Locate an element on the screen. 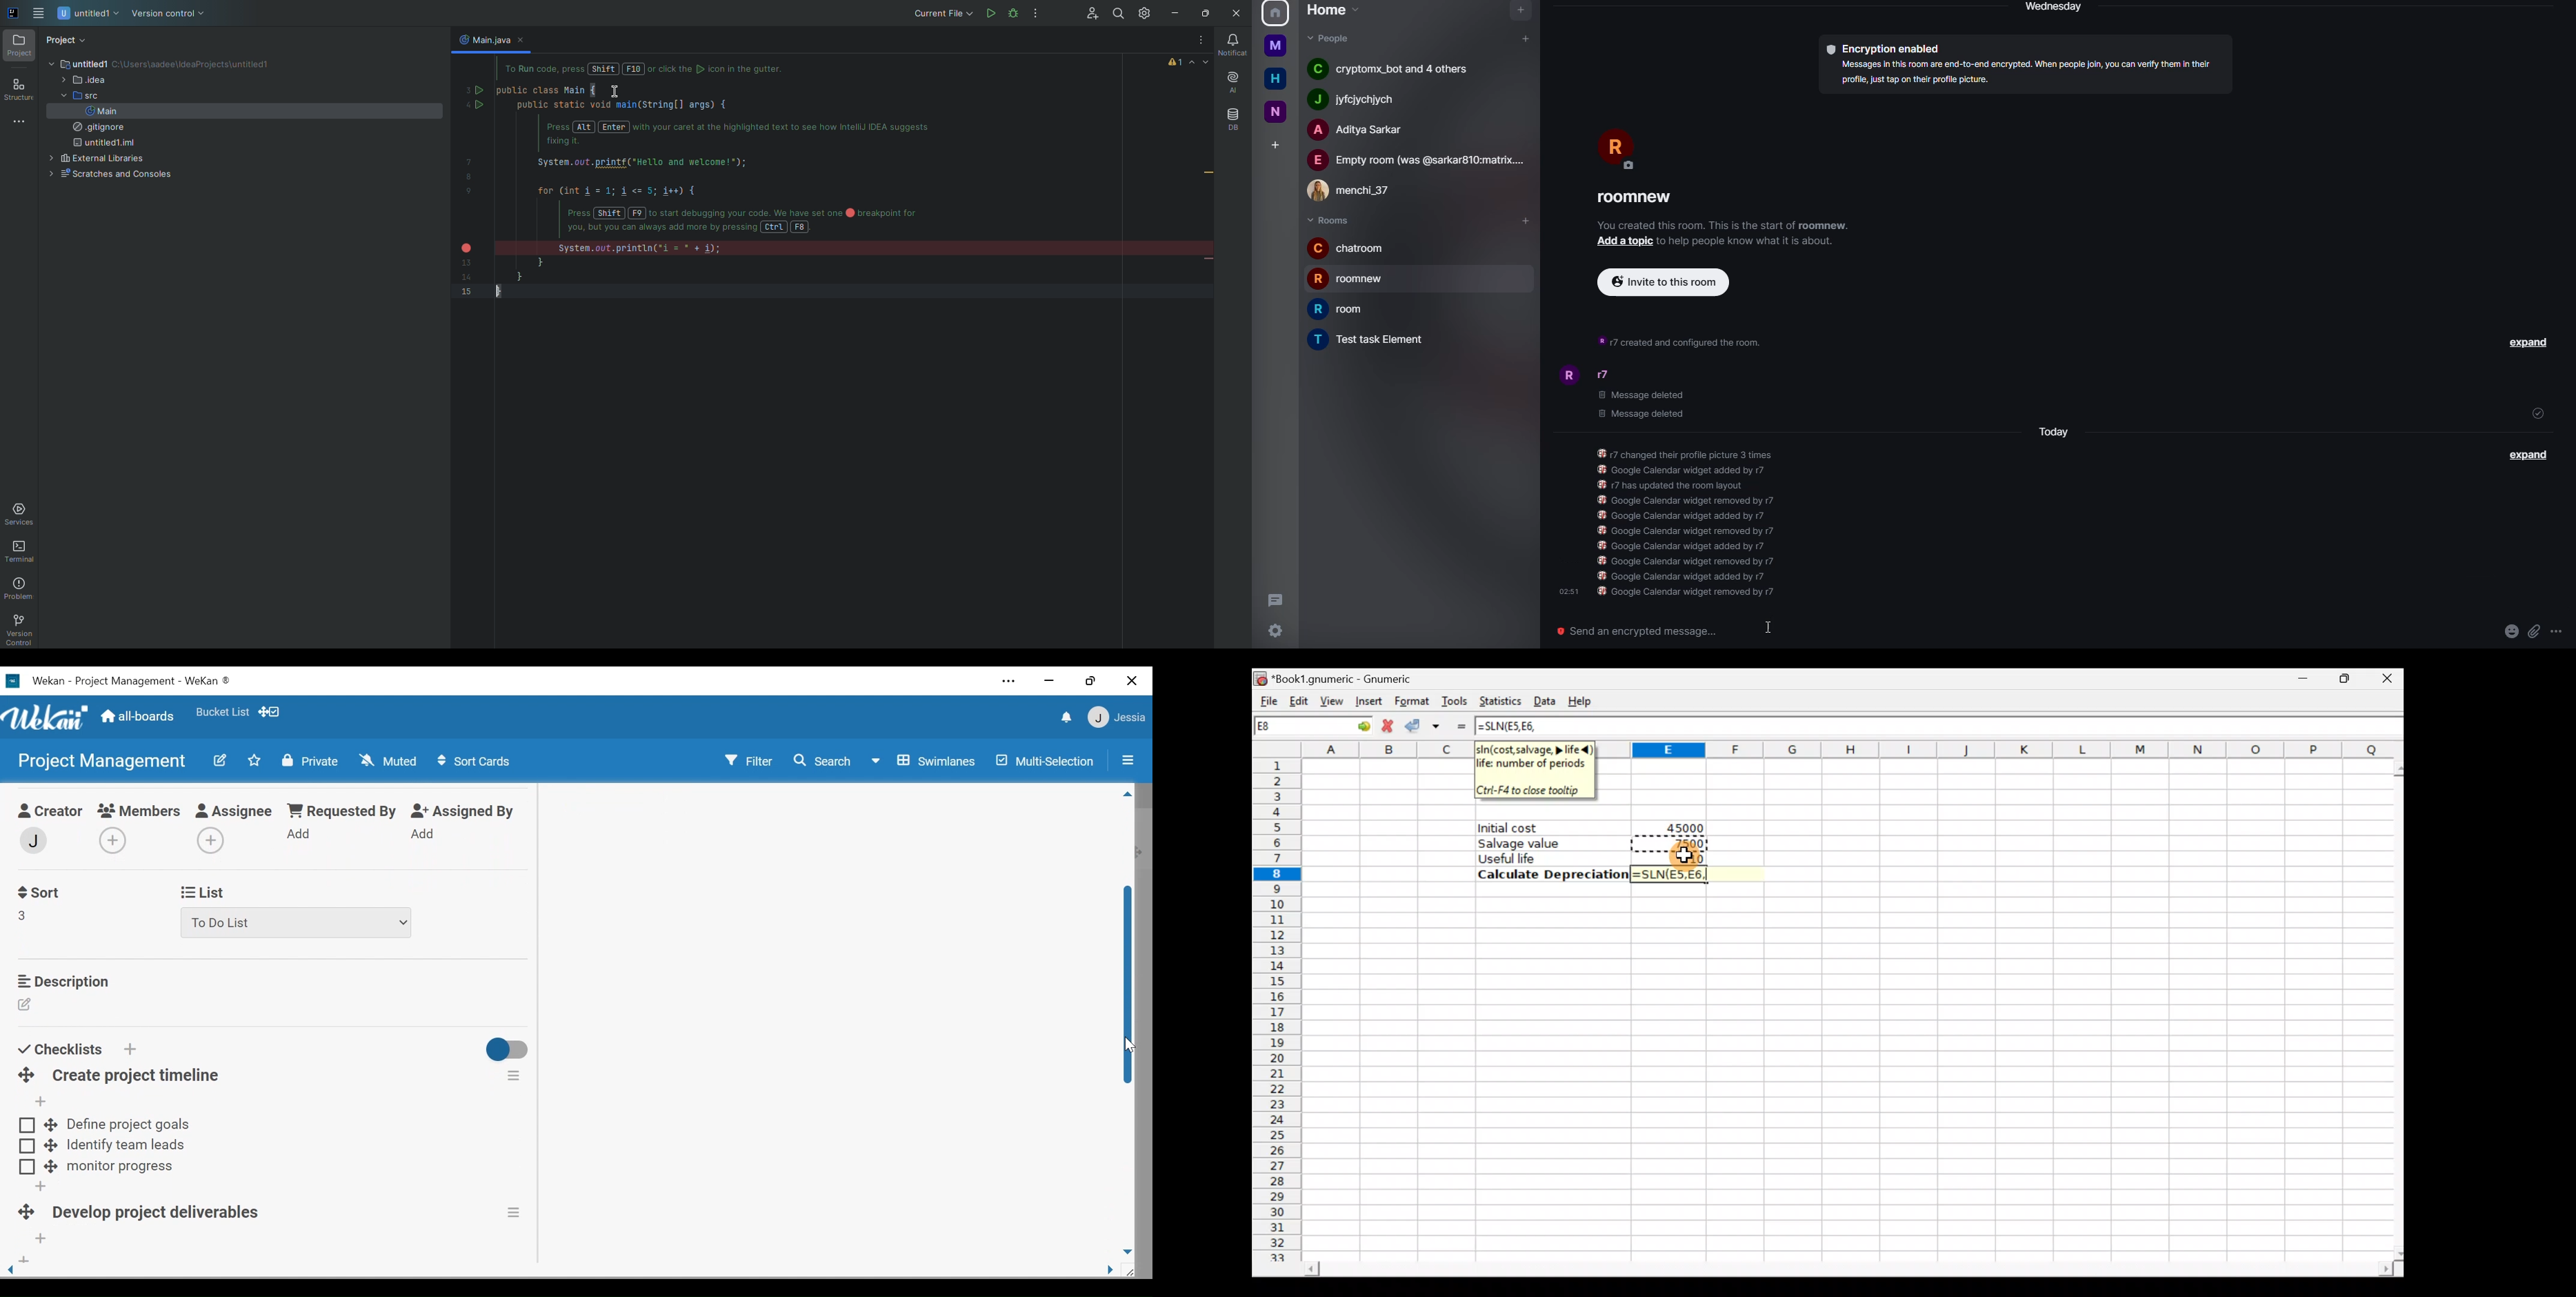 This screenshot has width=2576, height=1316. Rows is located at coordinates (1280, 1011).